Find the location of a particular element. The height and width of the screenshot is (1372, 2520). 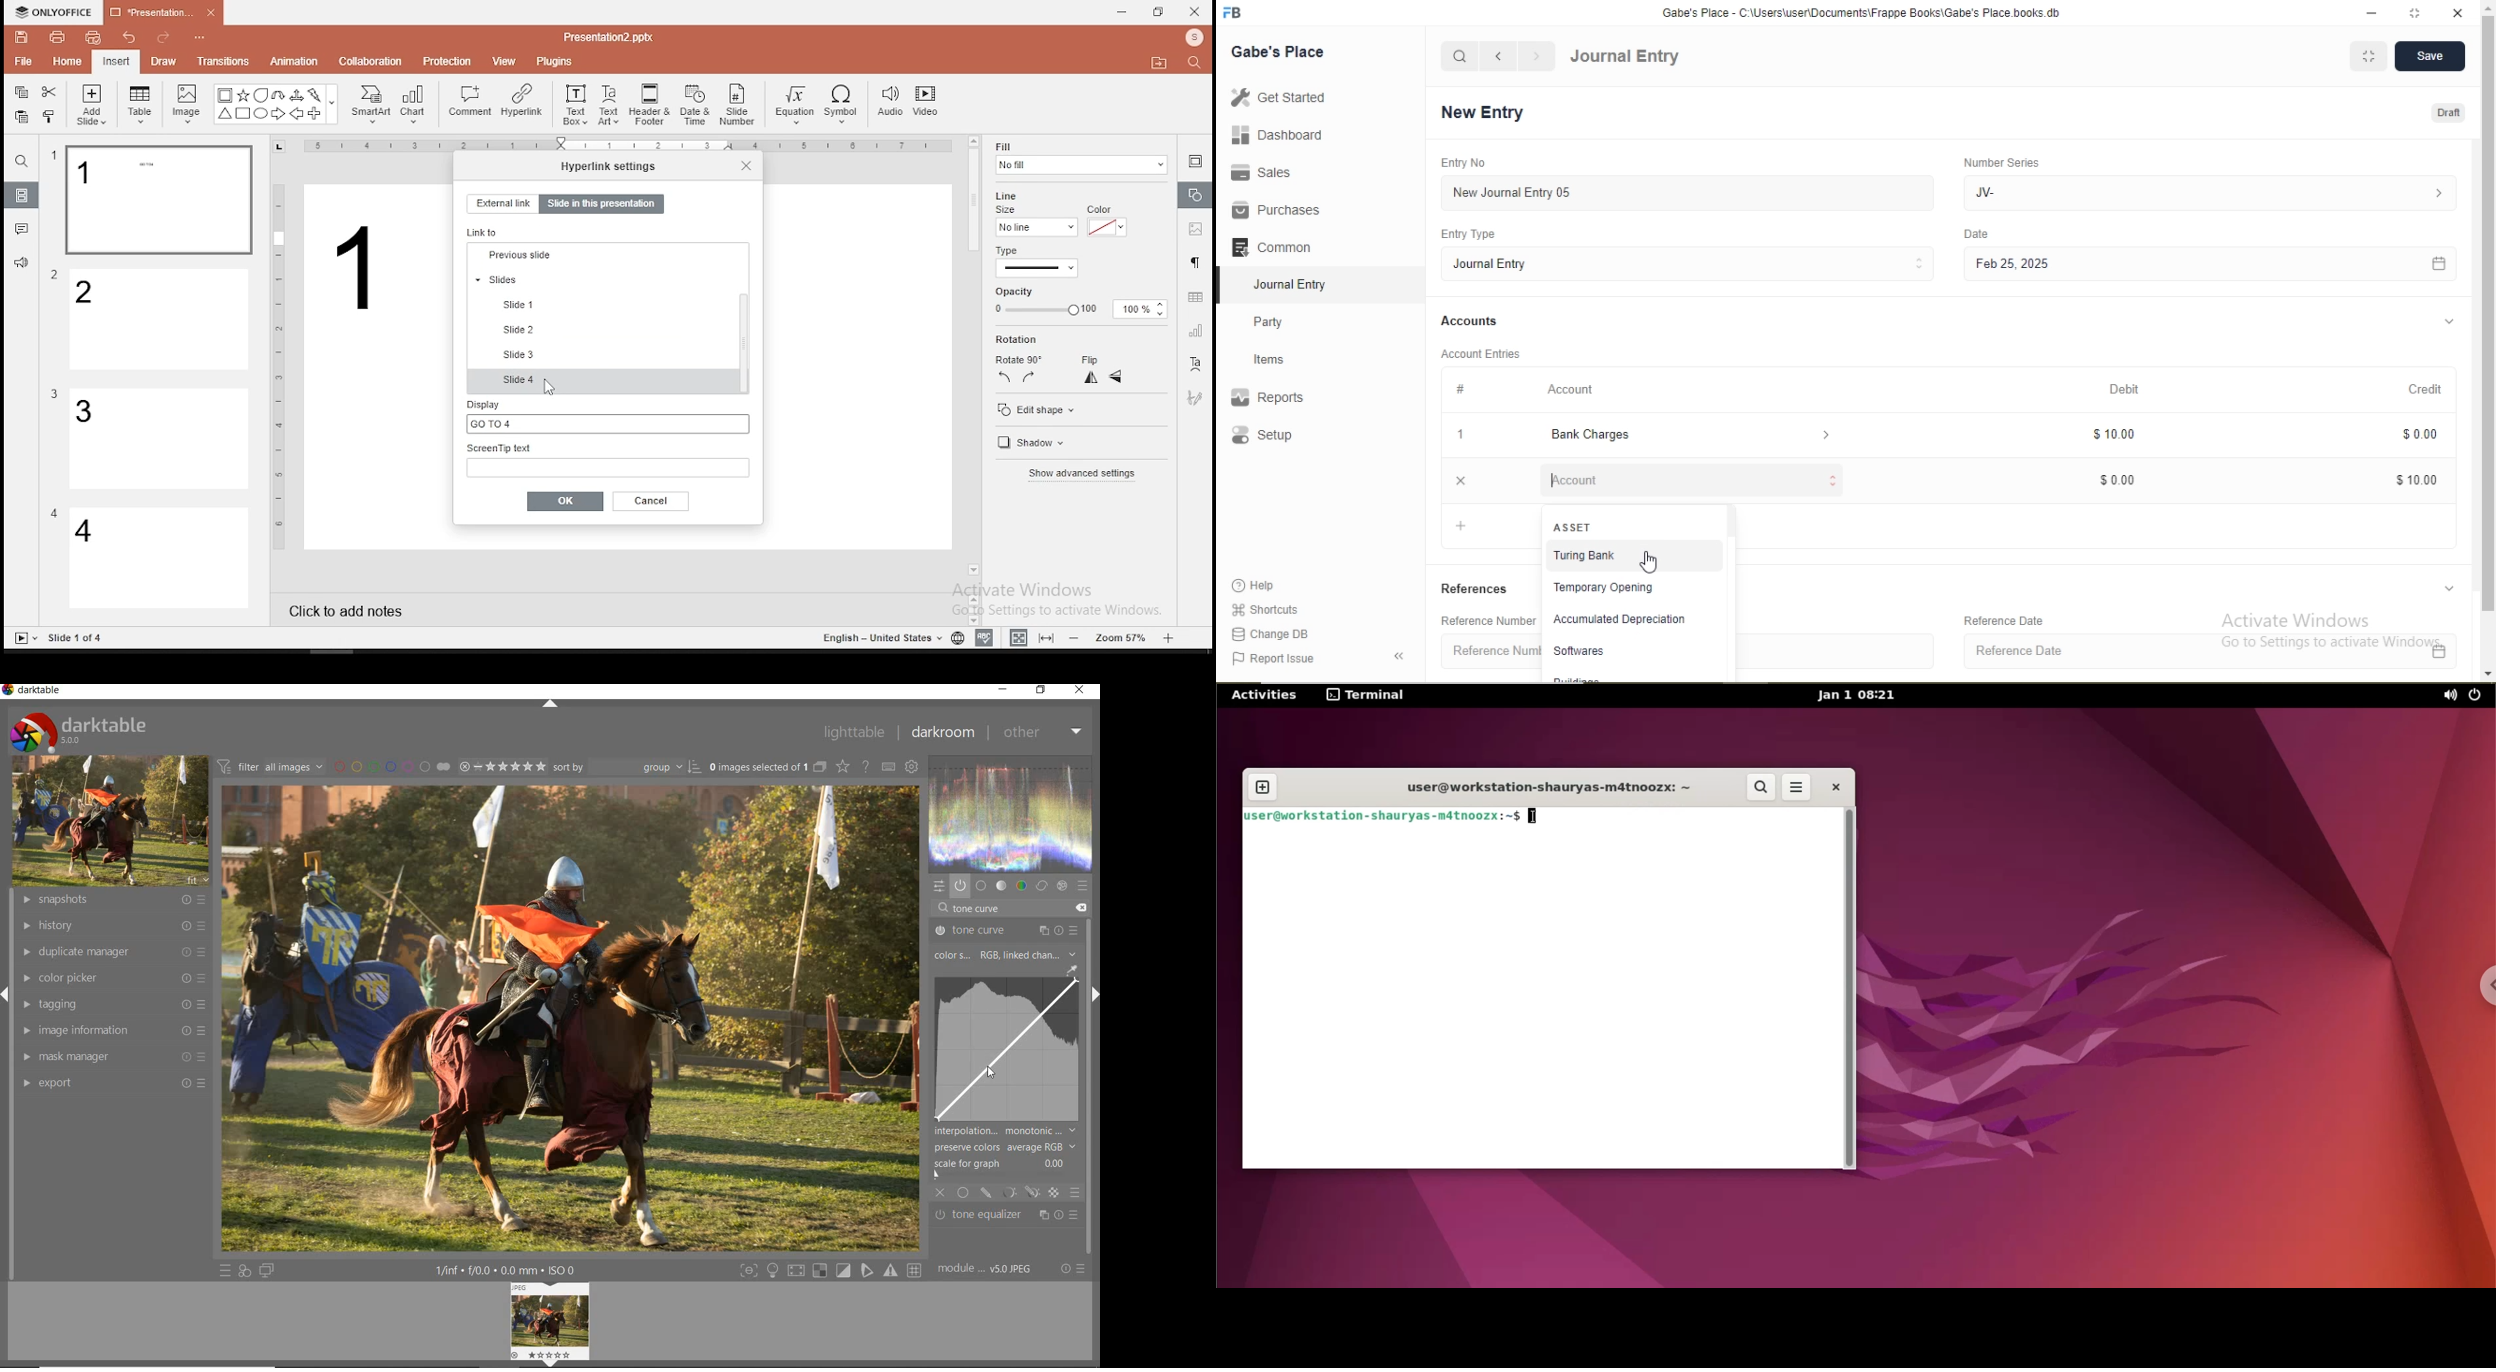

correct is located at coordinates (1042, 886).